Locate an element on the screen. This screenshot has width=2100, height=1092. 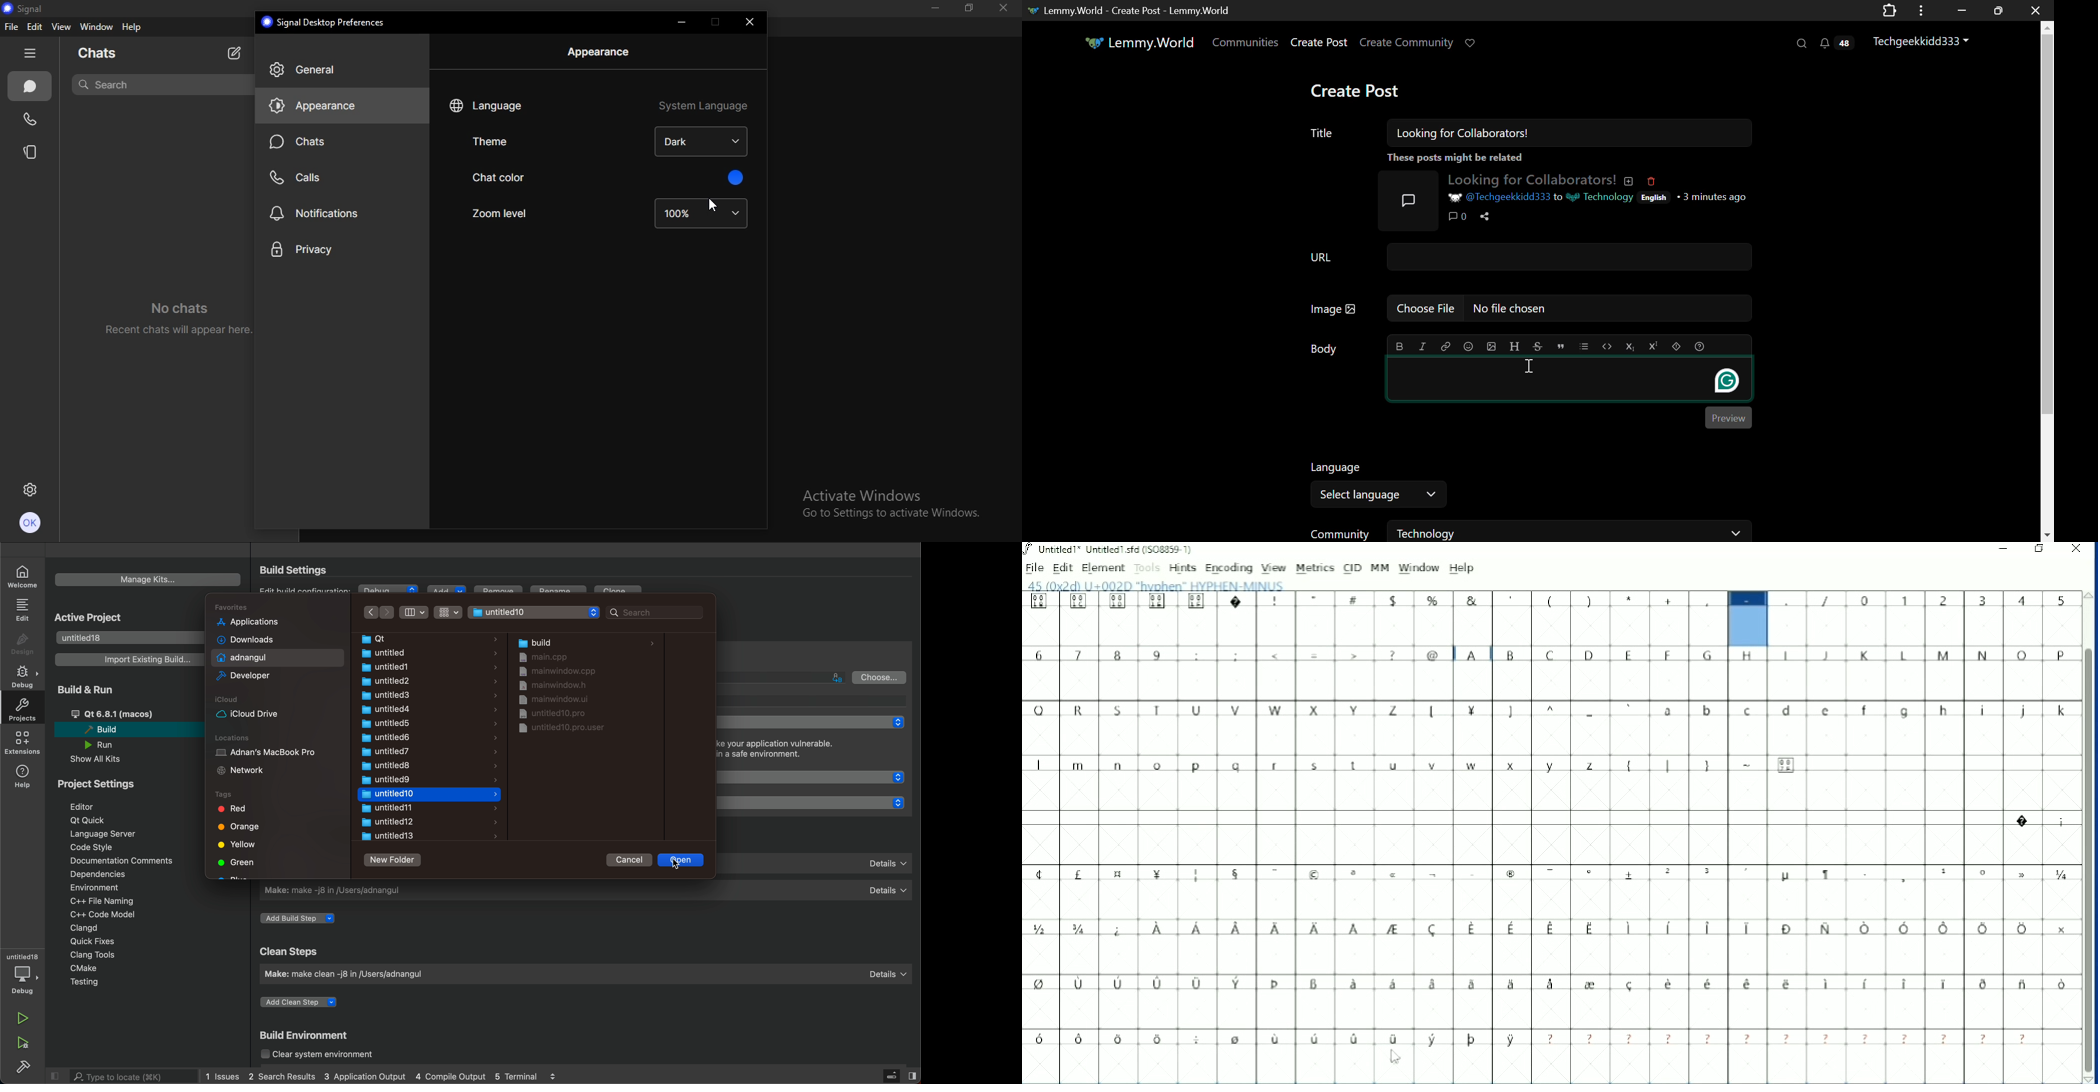
No chats Recent chats will appear here. is located at coordinates (173, 313).